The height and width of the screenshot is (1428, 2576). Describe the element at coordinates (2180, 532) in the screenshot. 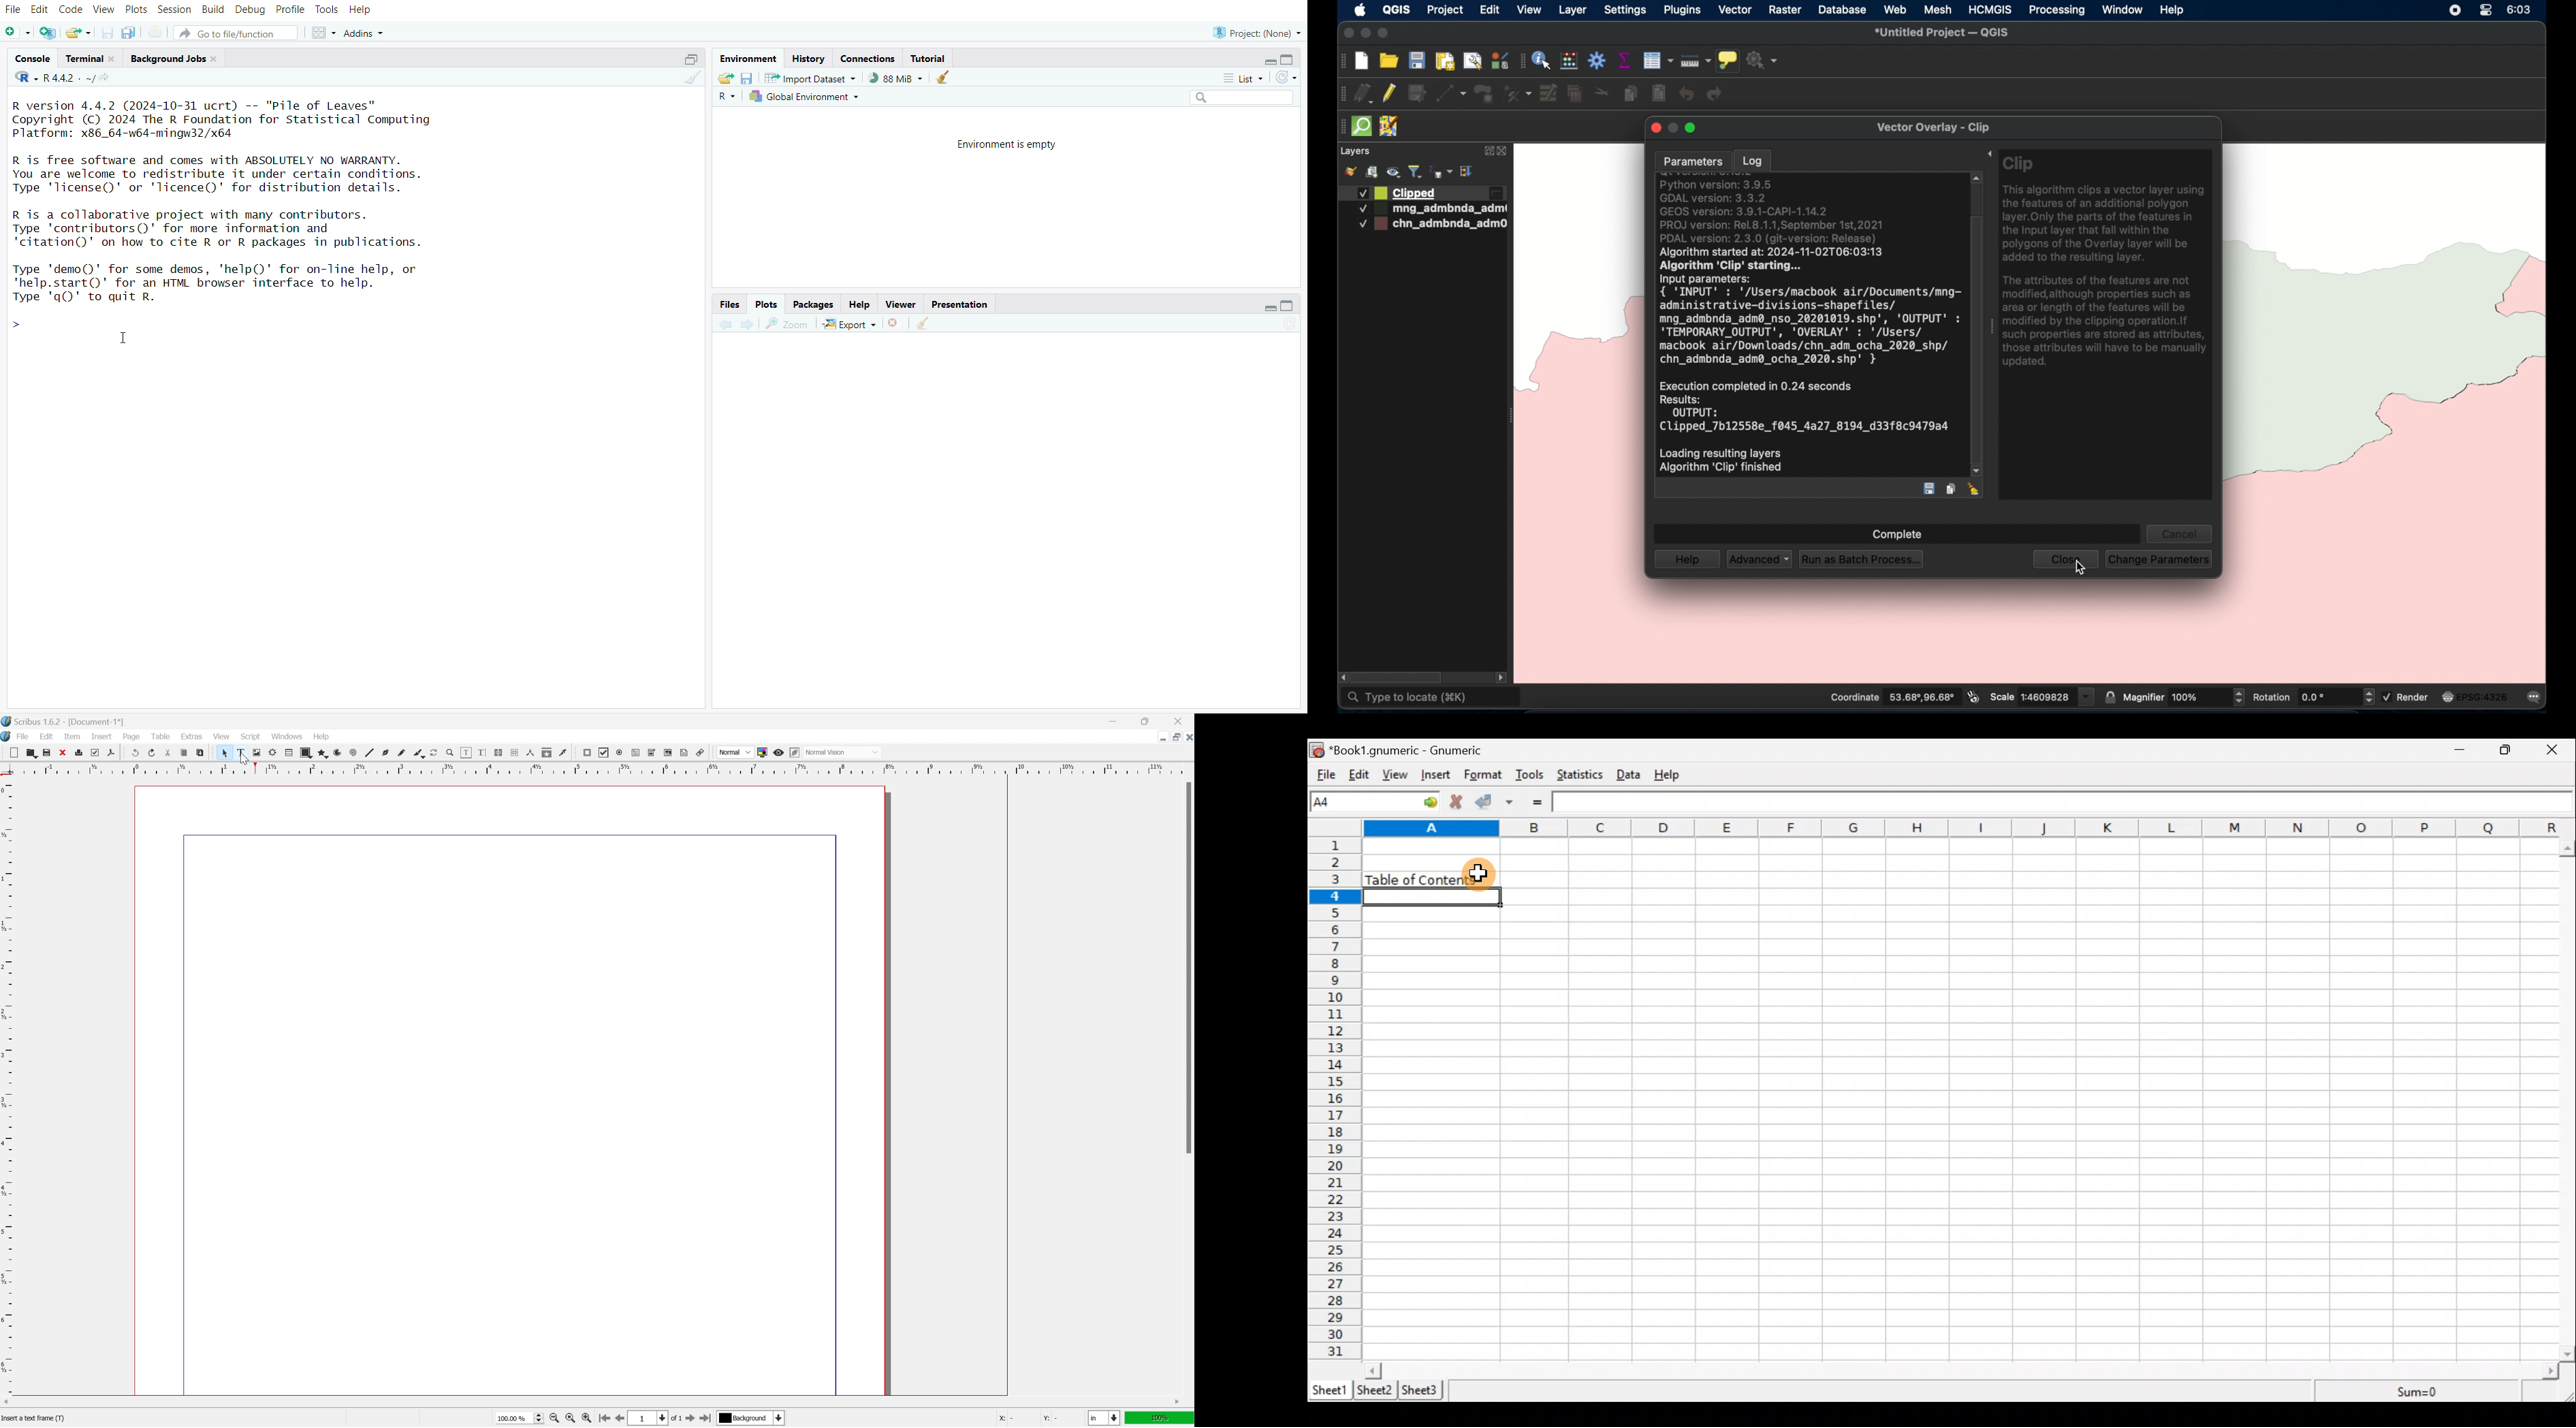

I see `cancel` at that location.